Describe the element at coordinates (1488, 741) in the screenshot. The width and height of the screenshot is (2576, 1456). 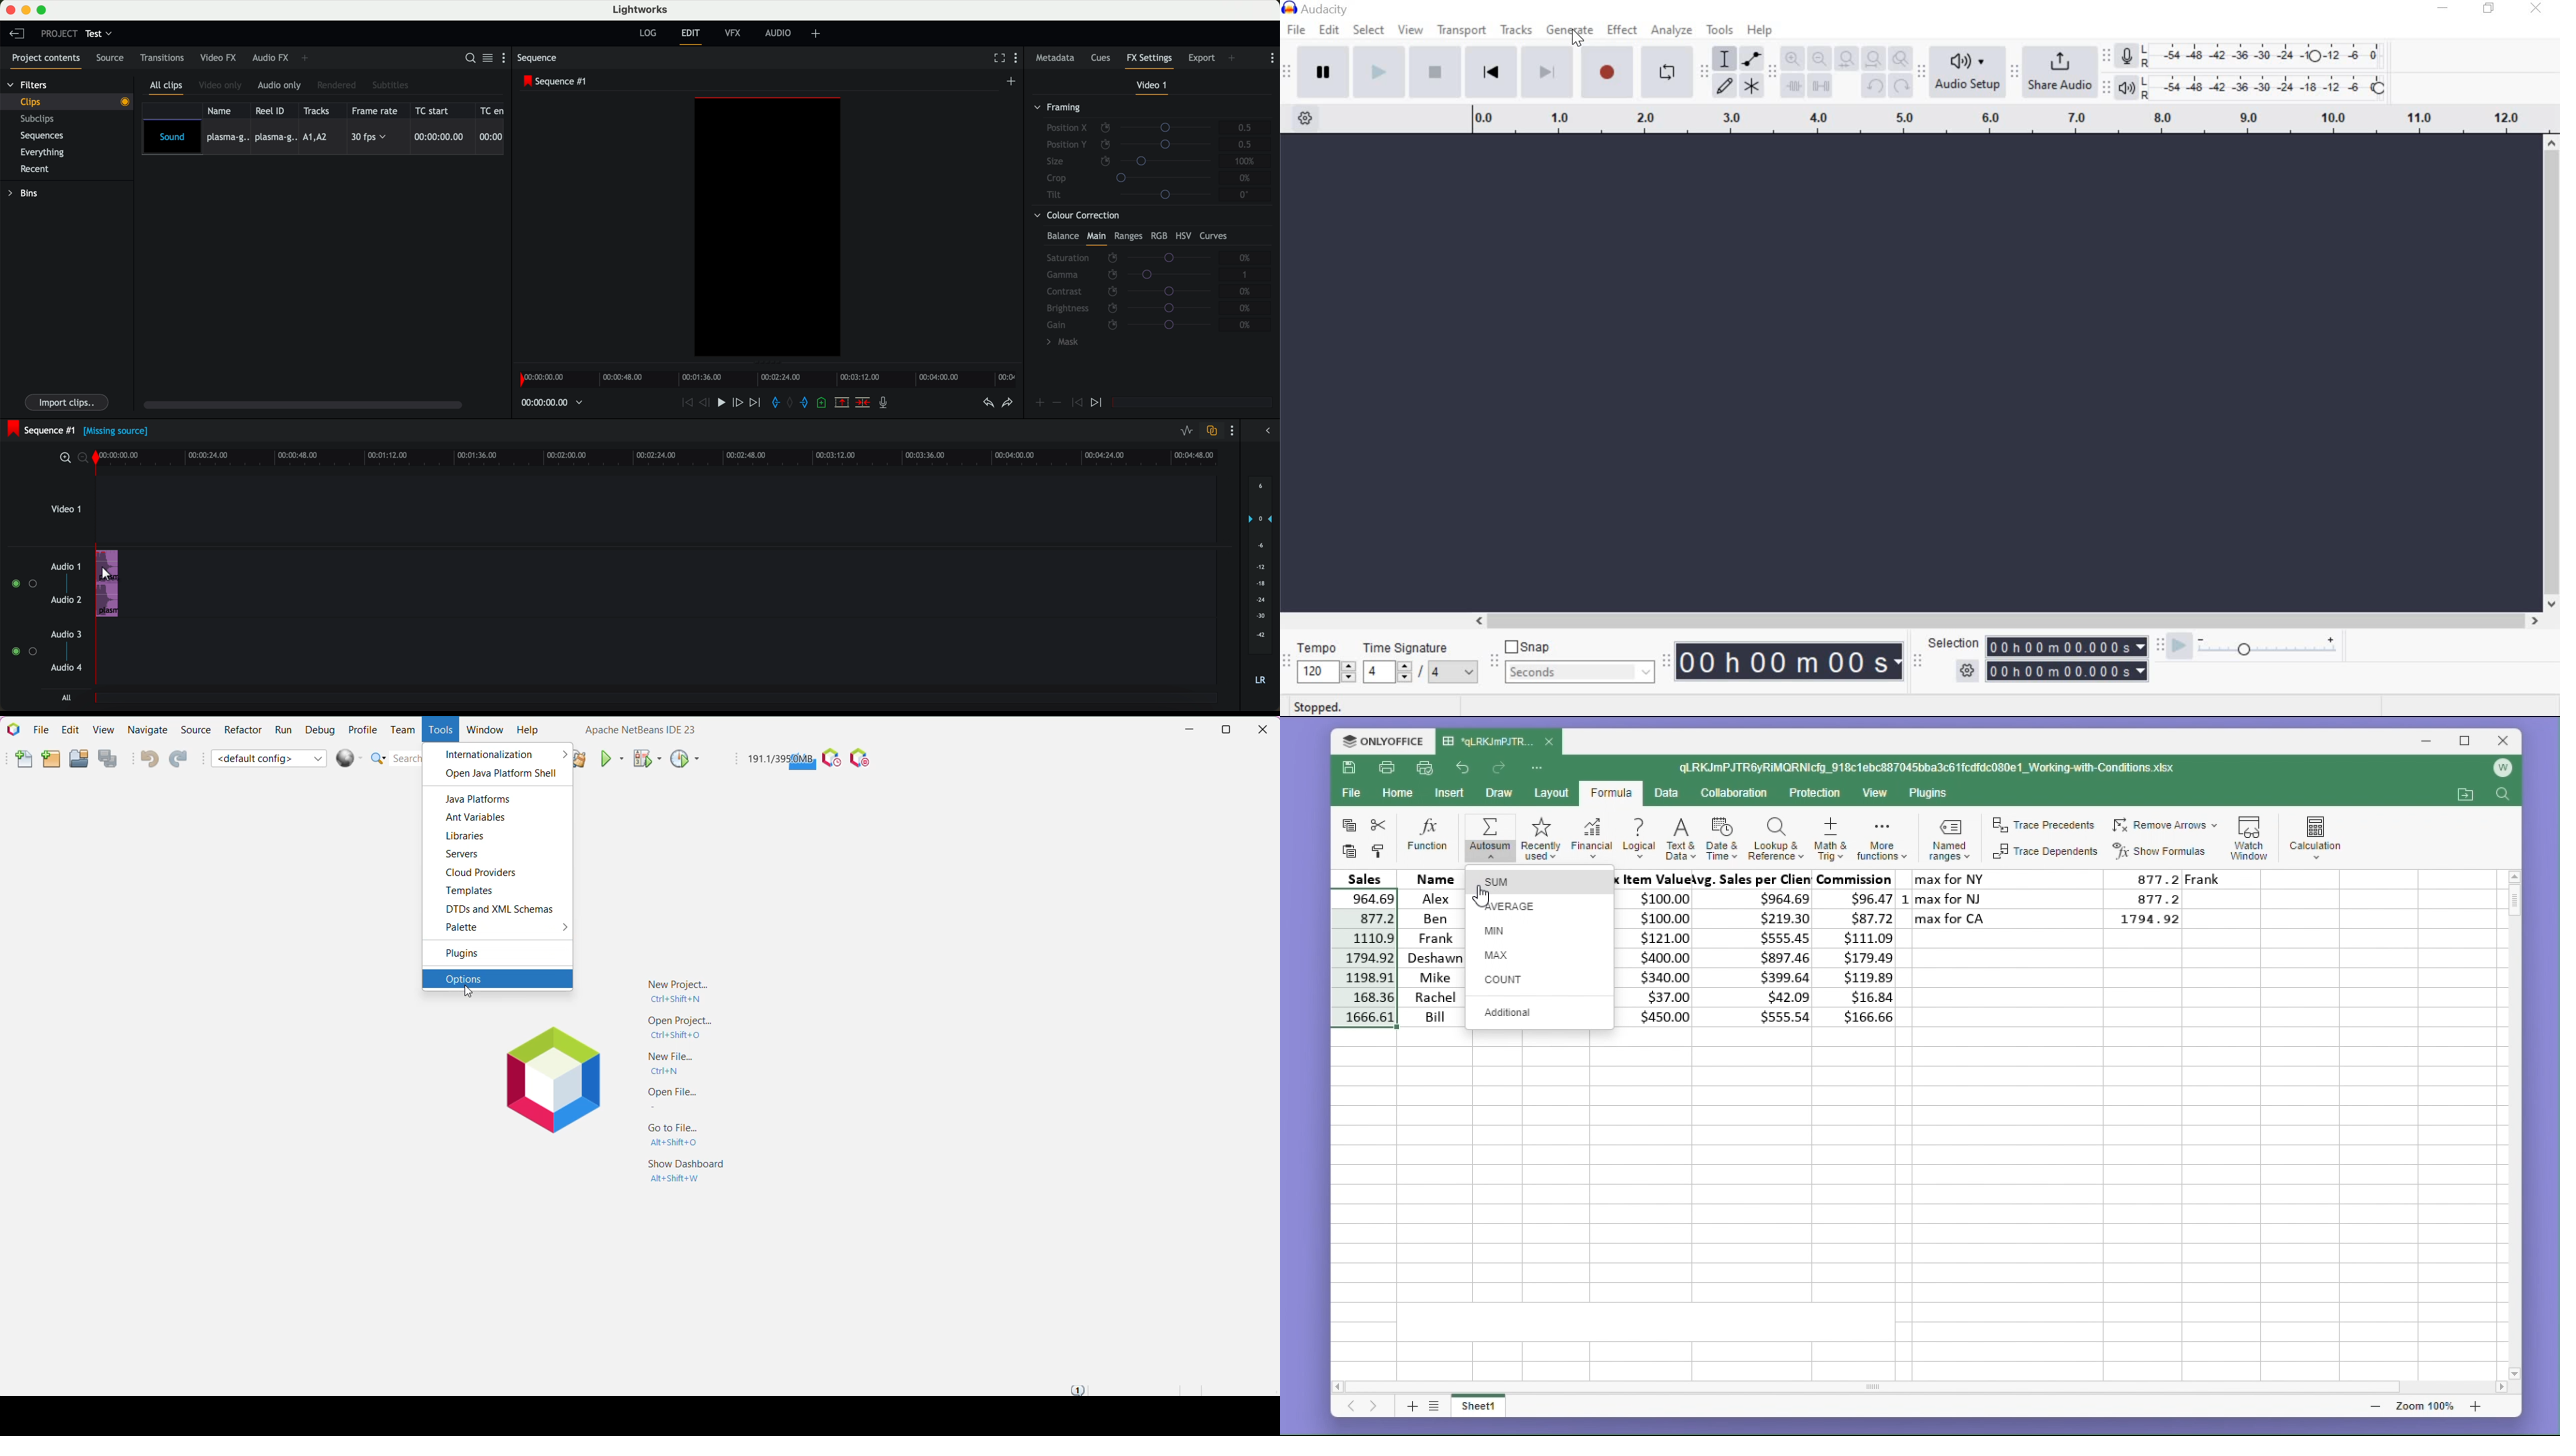
I see `'qLRKJmPJTR...` at that location.